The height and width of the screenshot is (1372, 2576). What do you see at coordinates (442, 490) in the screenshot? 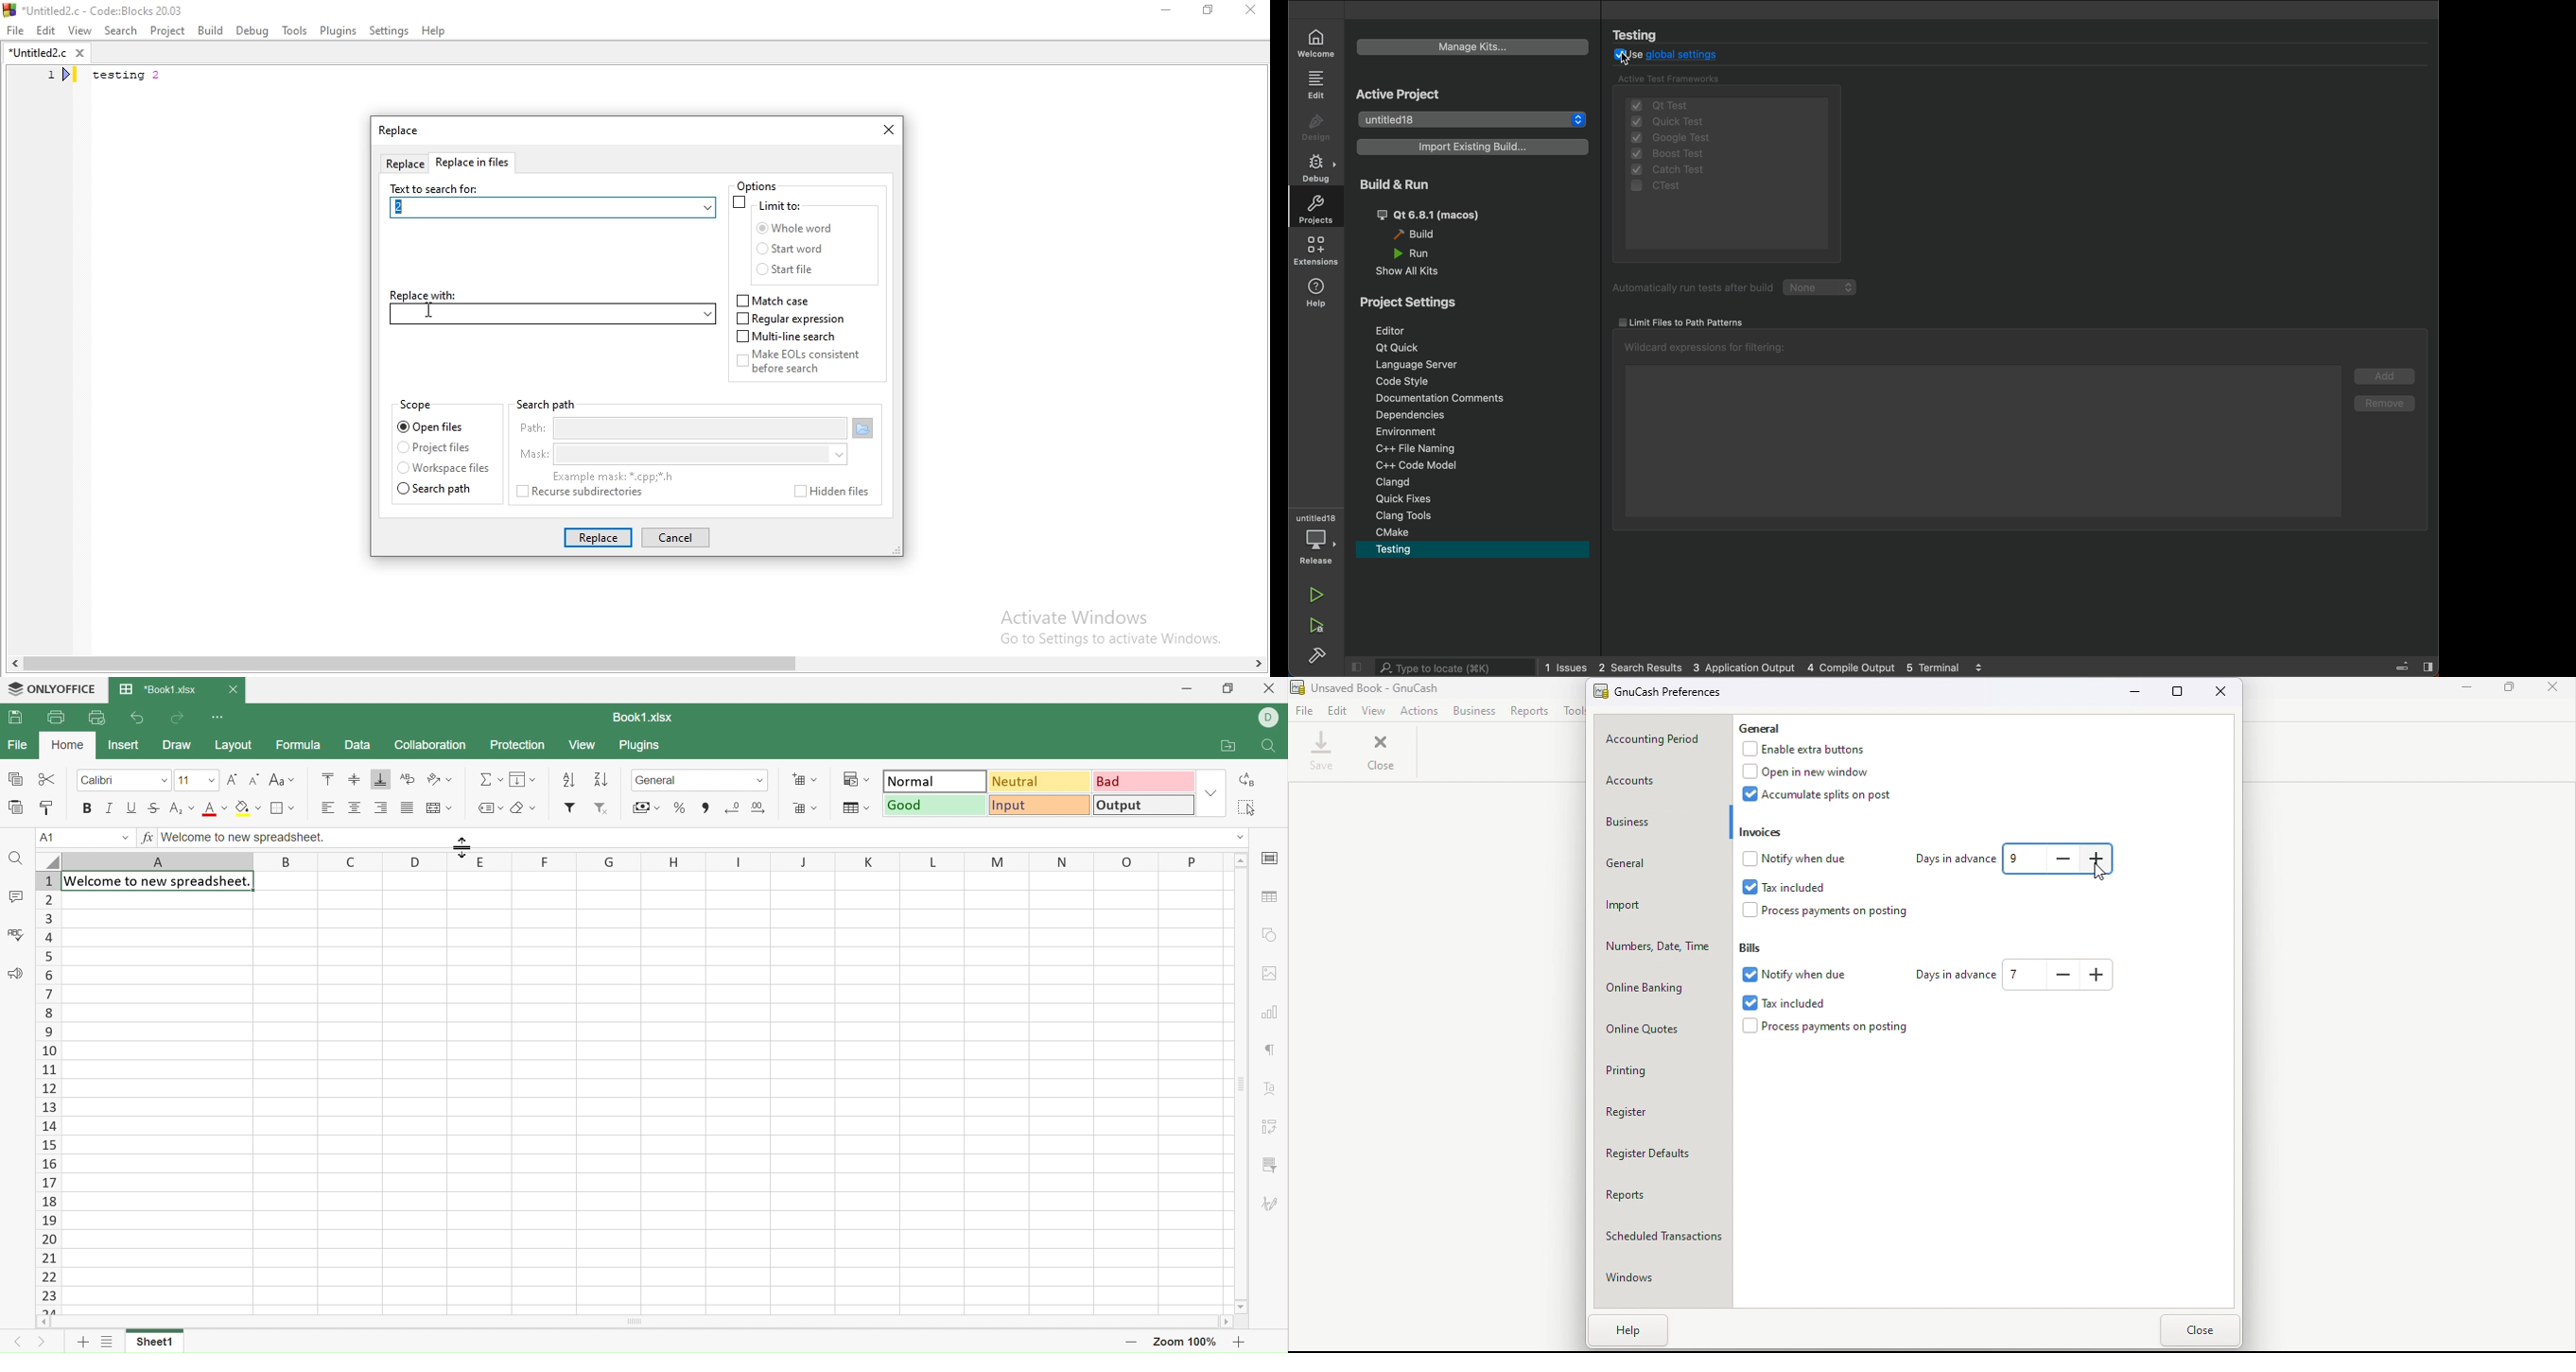
I see `search path` at bounding box center [442, 490].